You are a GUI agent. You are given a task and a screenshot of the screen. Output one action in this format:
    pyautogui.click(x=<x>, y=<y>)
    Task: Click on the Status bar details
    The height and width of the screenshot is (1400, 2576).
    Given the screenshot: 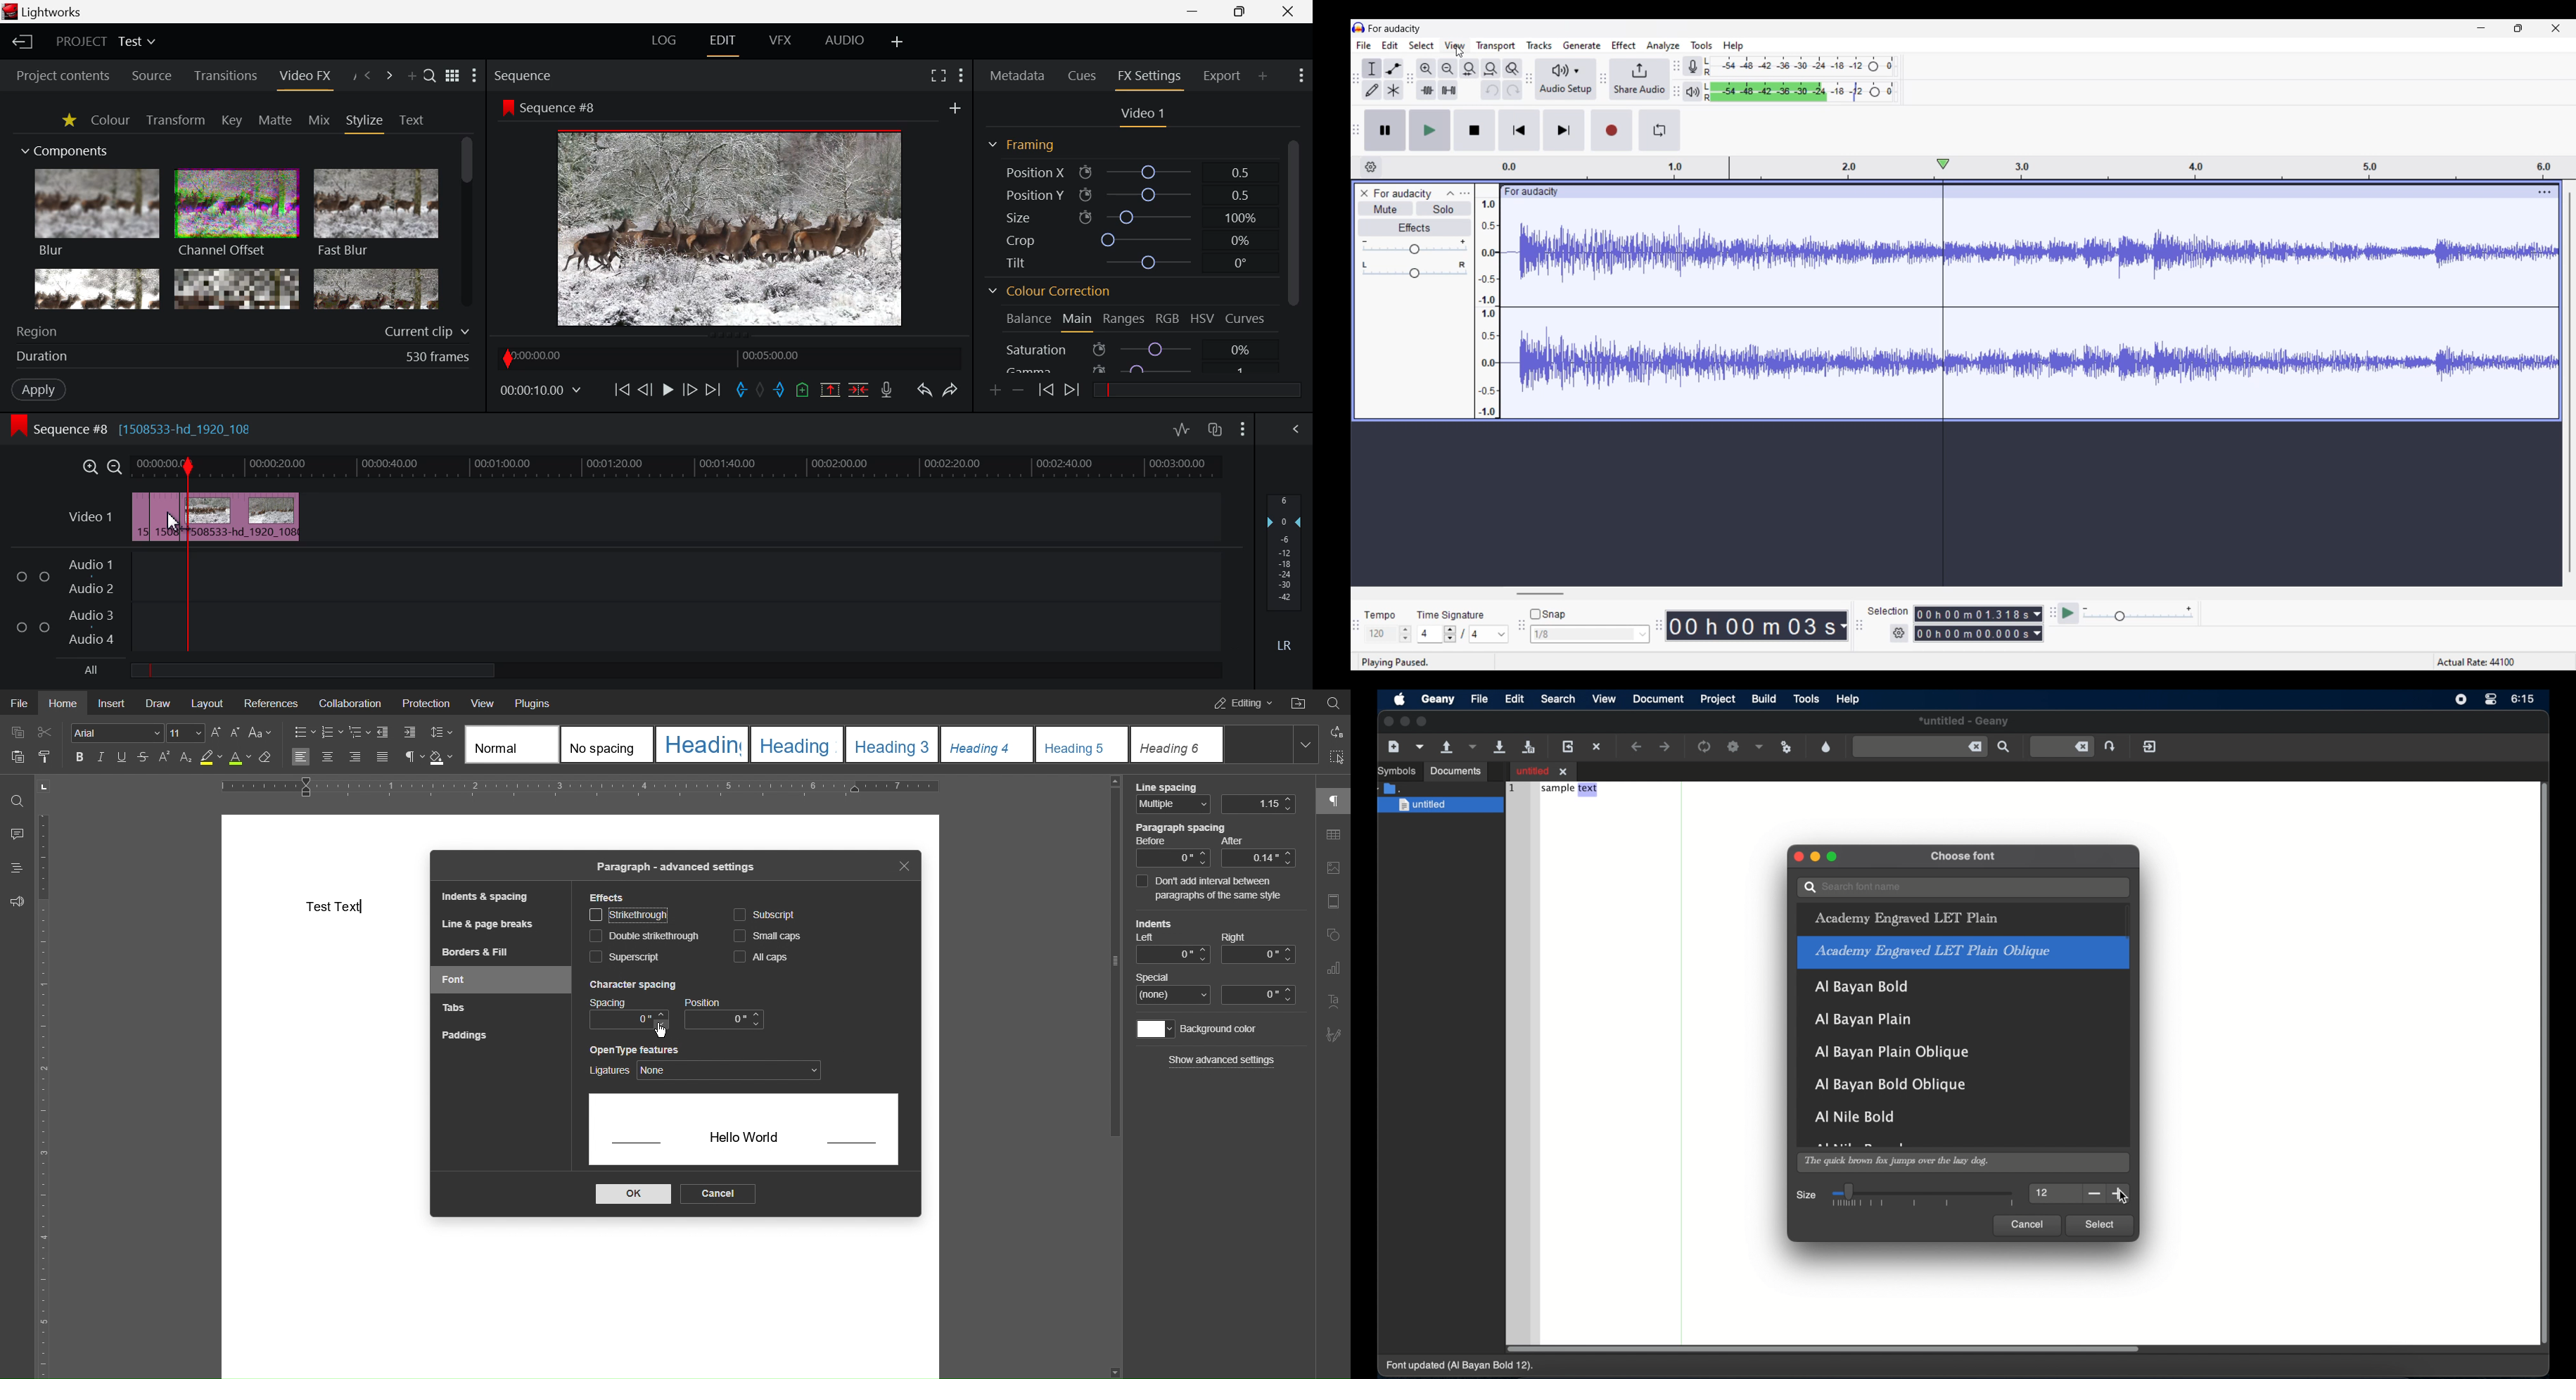 What is the action you would take?
    pyautogui.click(x=1963, y=661)
    